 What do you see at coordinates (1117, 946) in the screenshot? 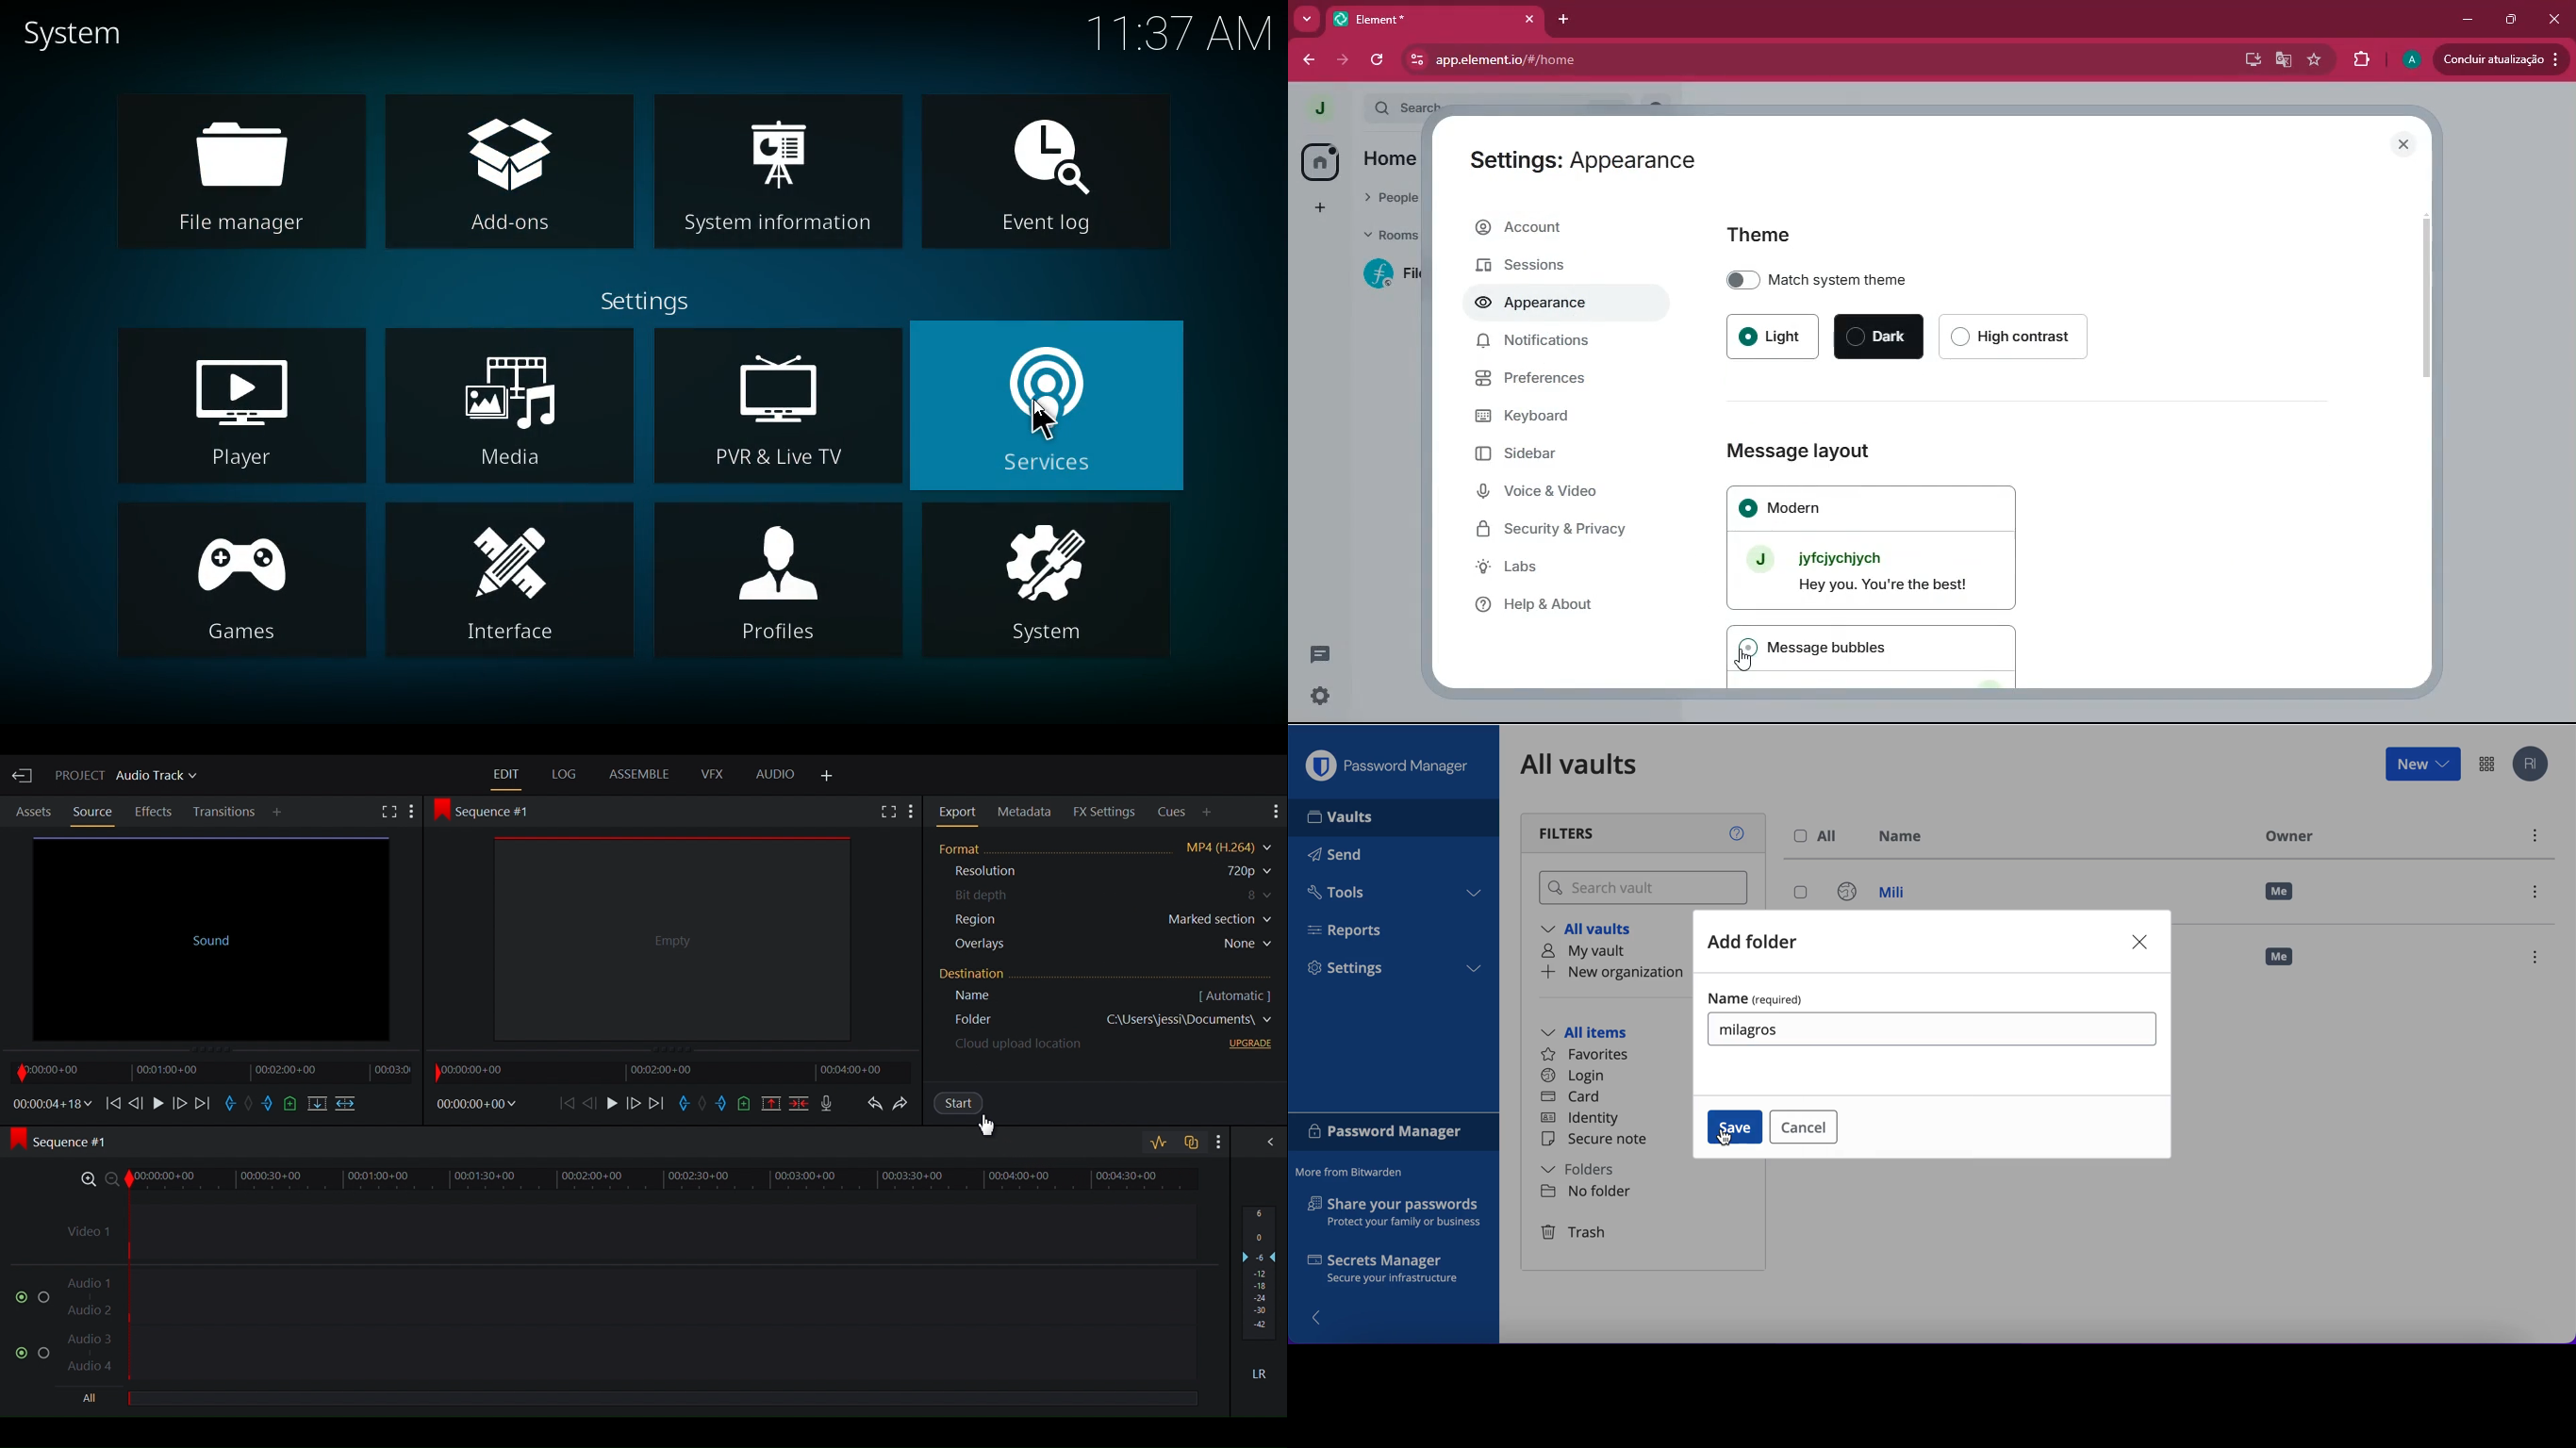
I see `Overlays` at bounding box center [1117, 946].